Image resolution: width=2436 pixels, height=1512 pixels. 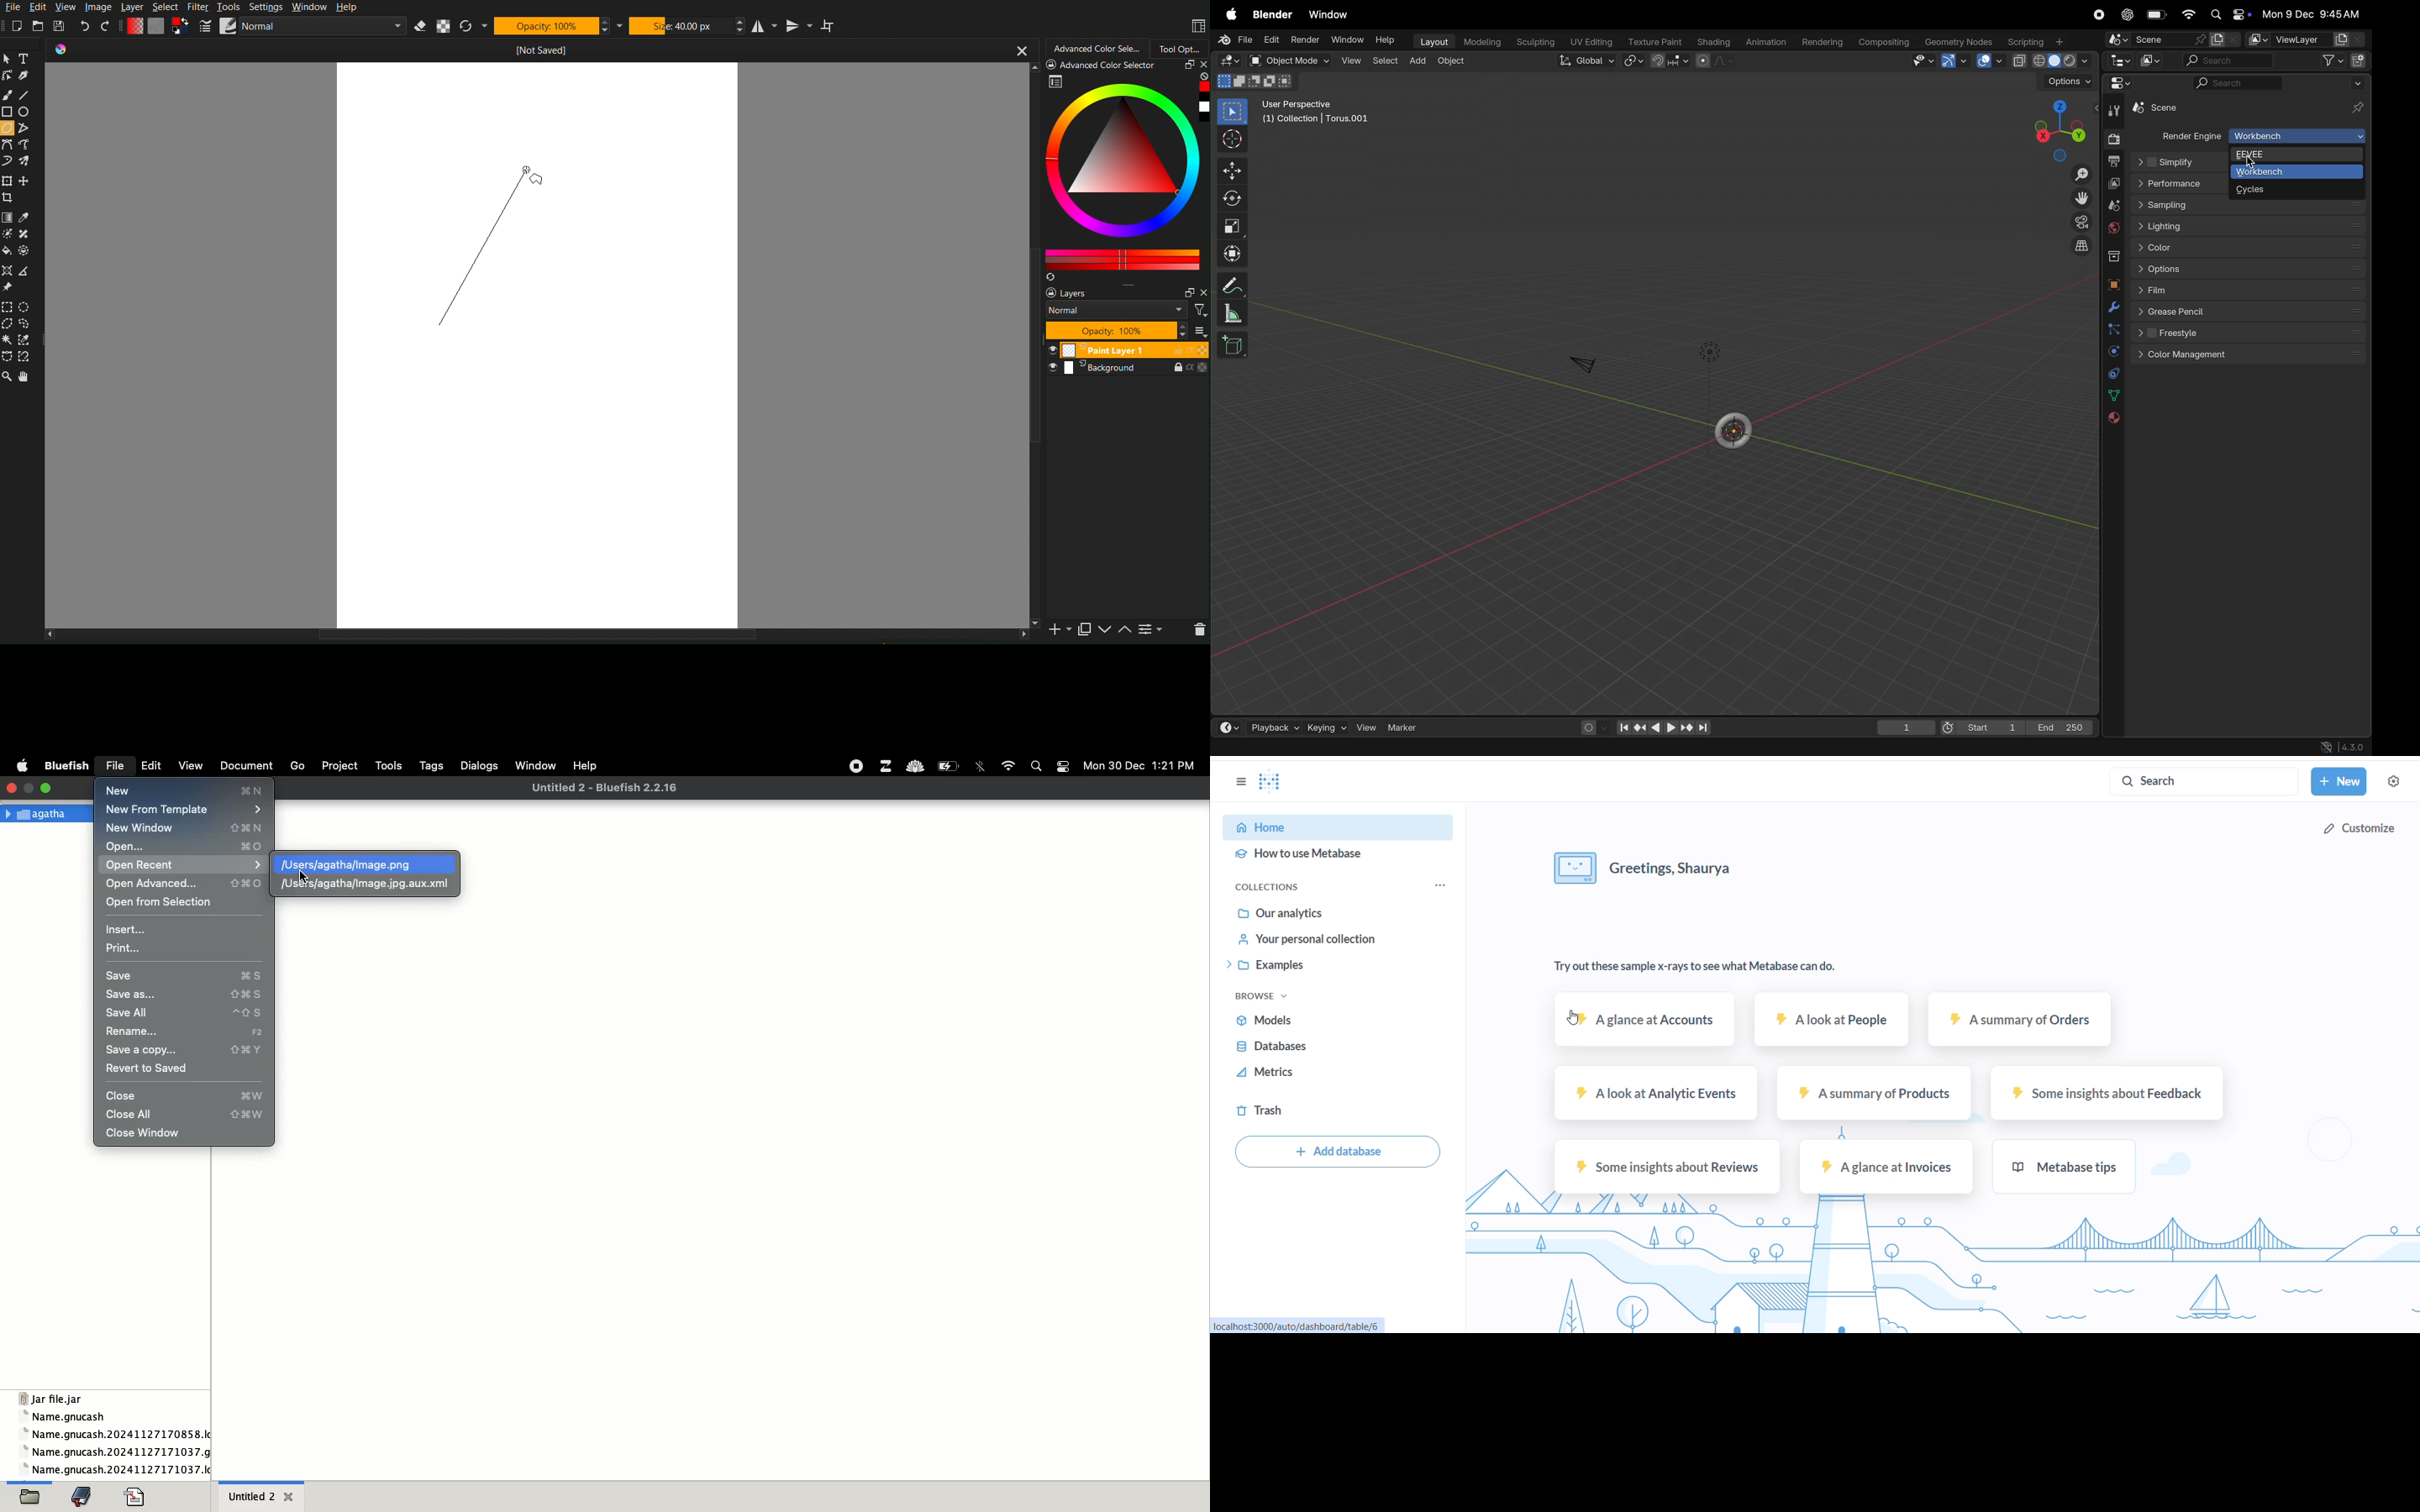 What do you see at coordinates (2081, 174) in the screenshot?
I see `Zoom in out` at bounding box center [2081, 174].